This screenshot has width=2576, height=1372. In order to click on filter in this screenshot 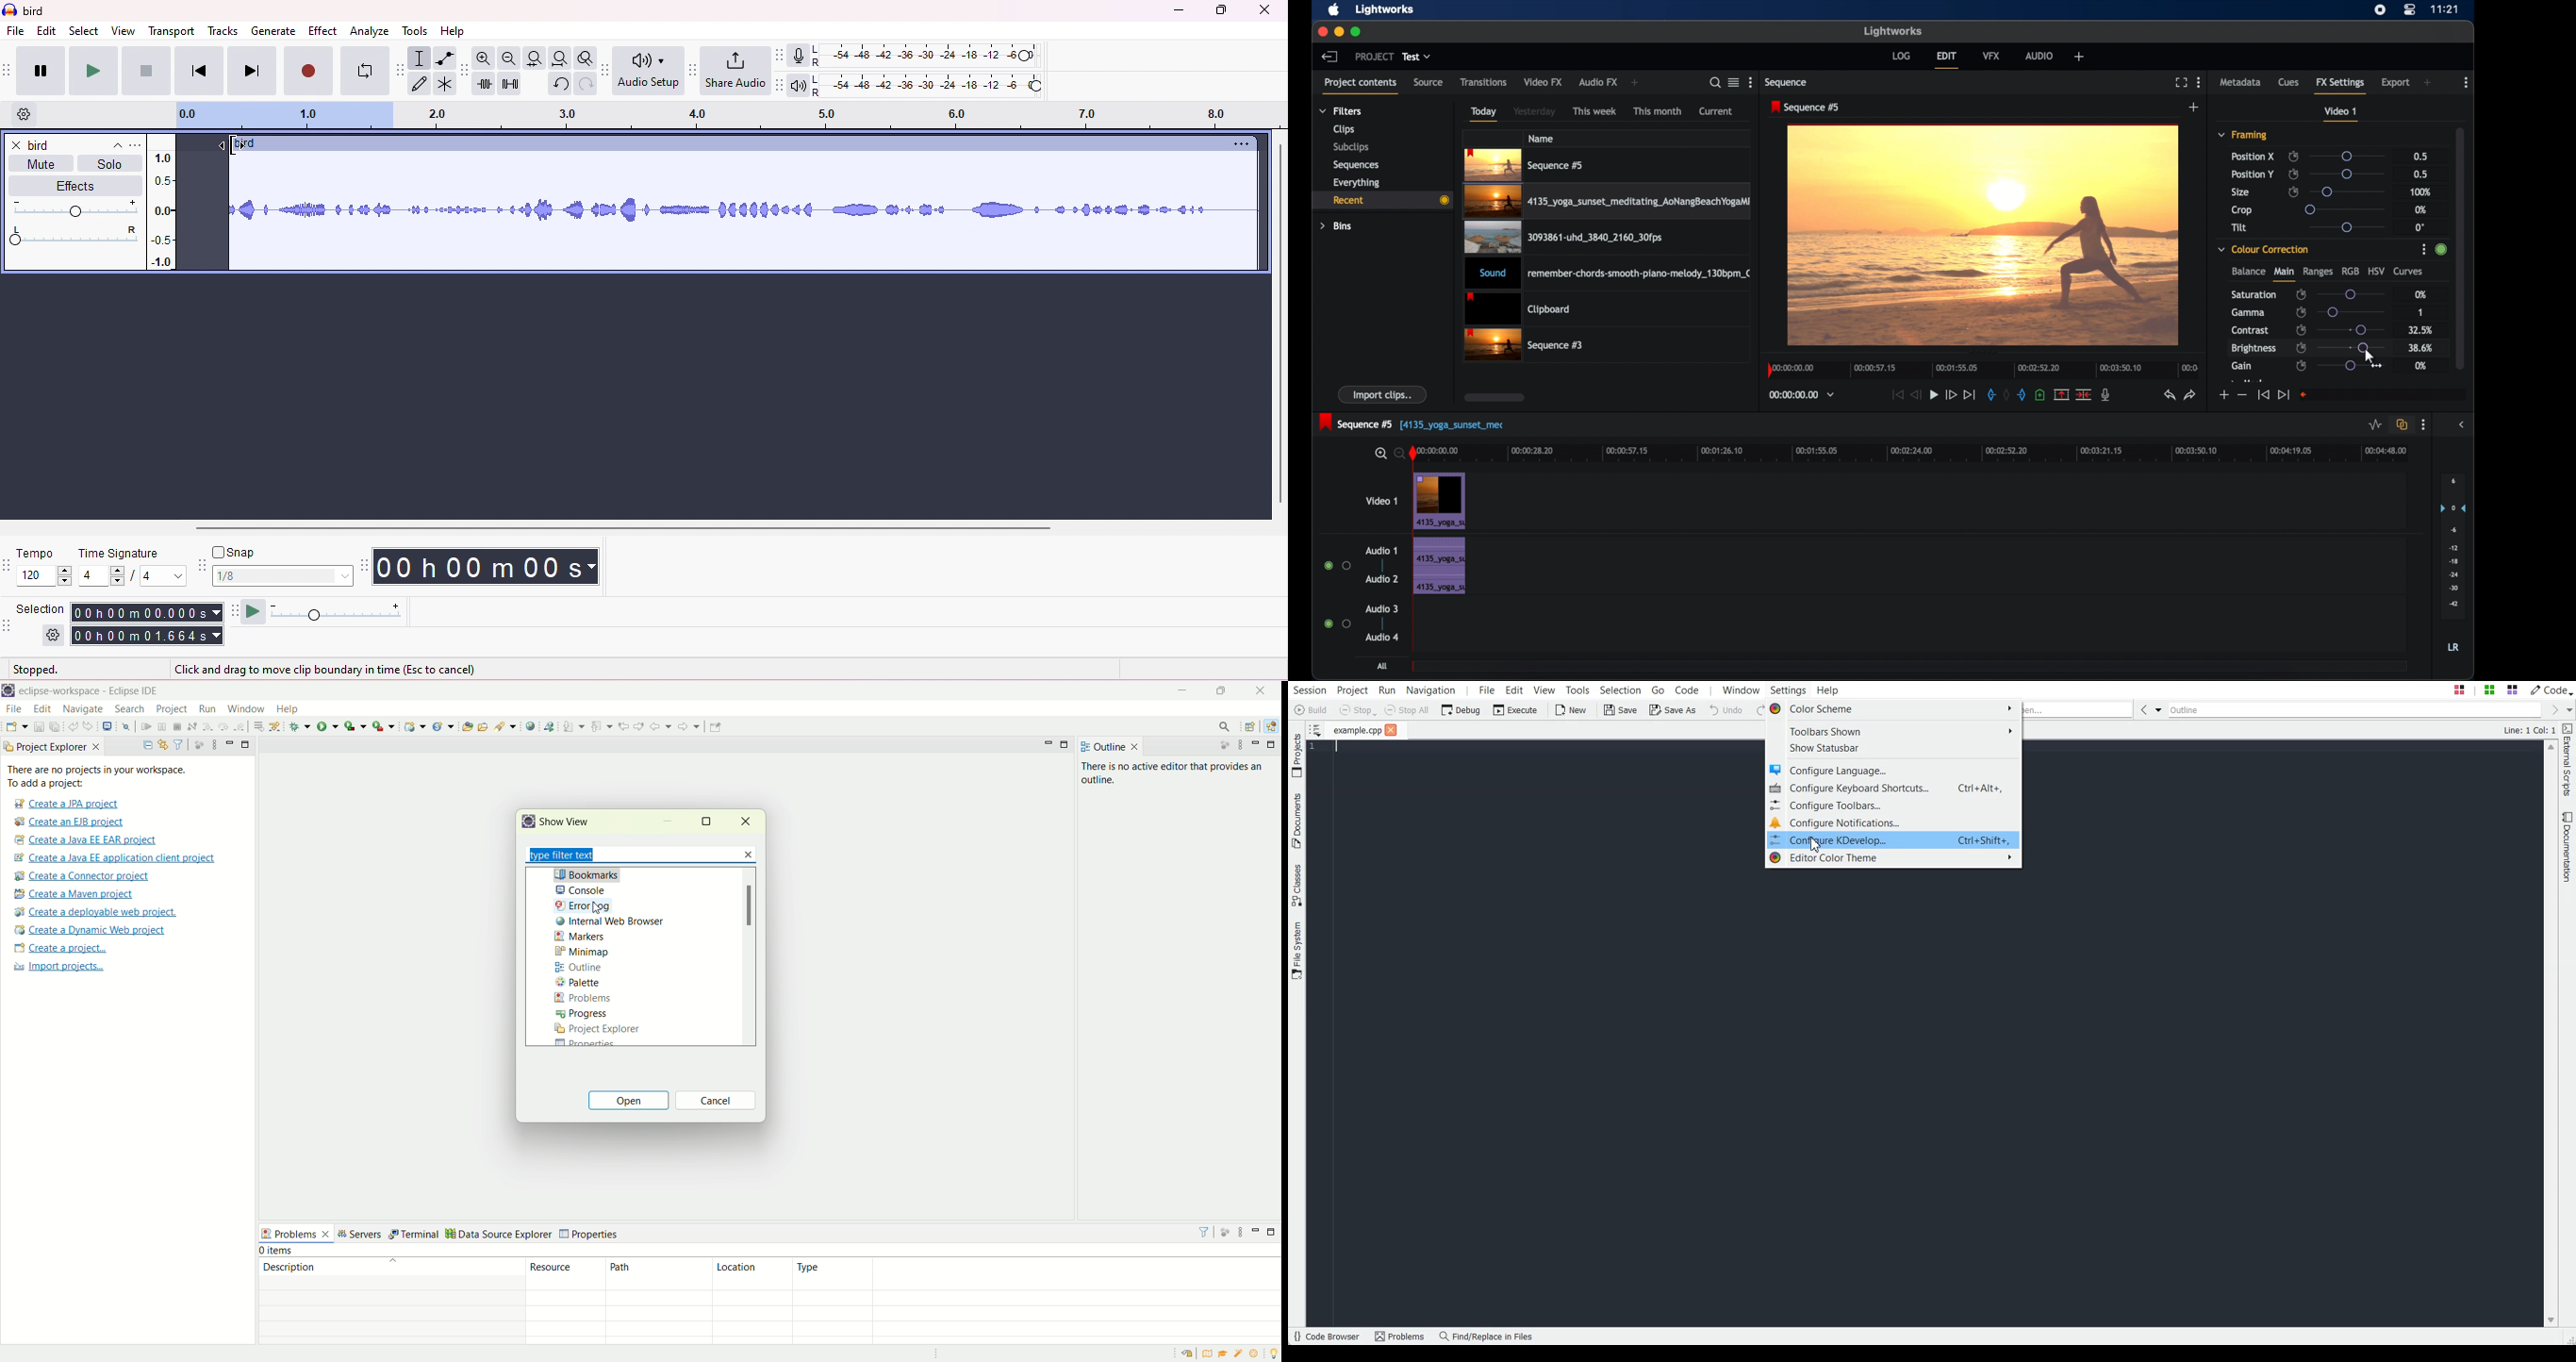, I will do `click(1205, 1231)`.